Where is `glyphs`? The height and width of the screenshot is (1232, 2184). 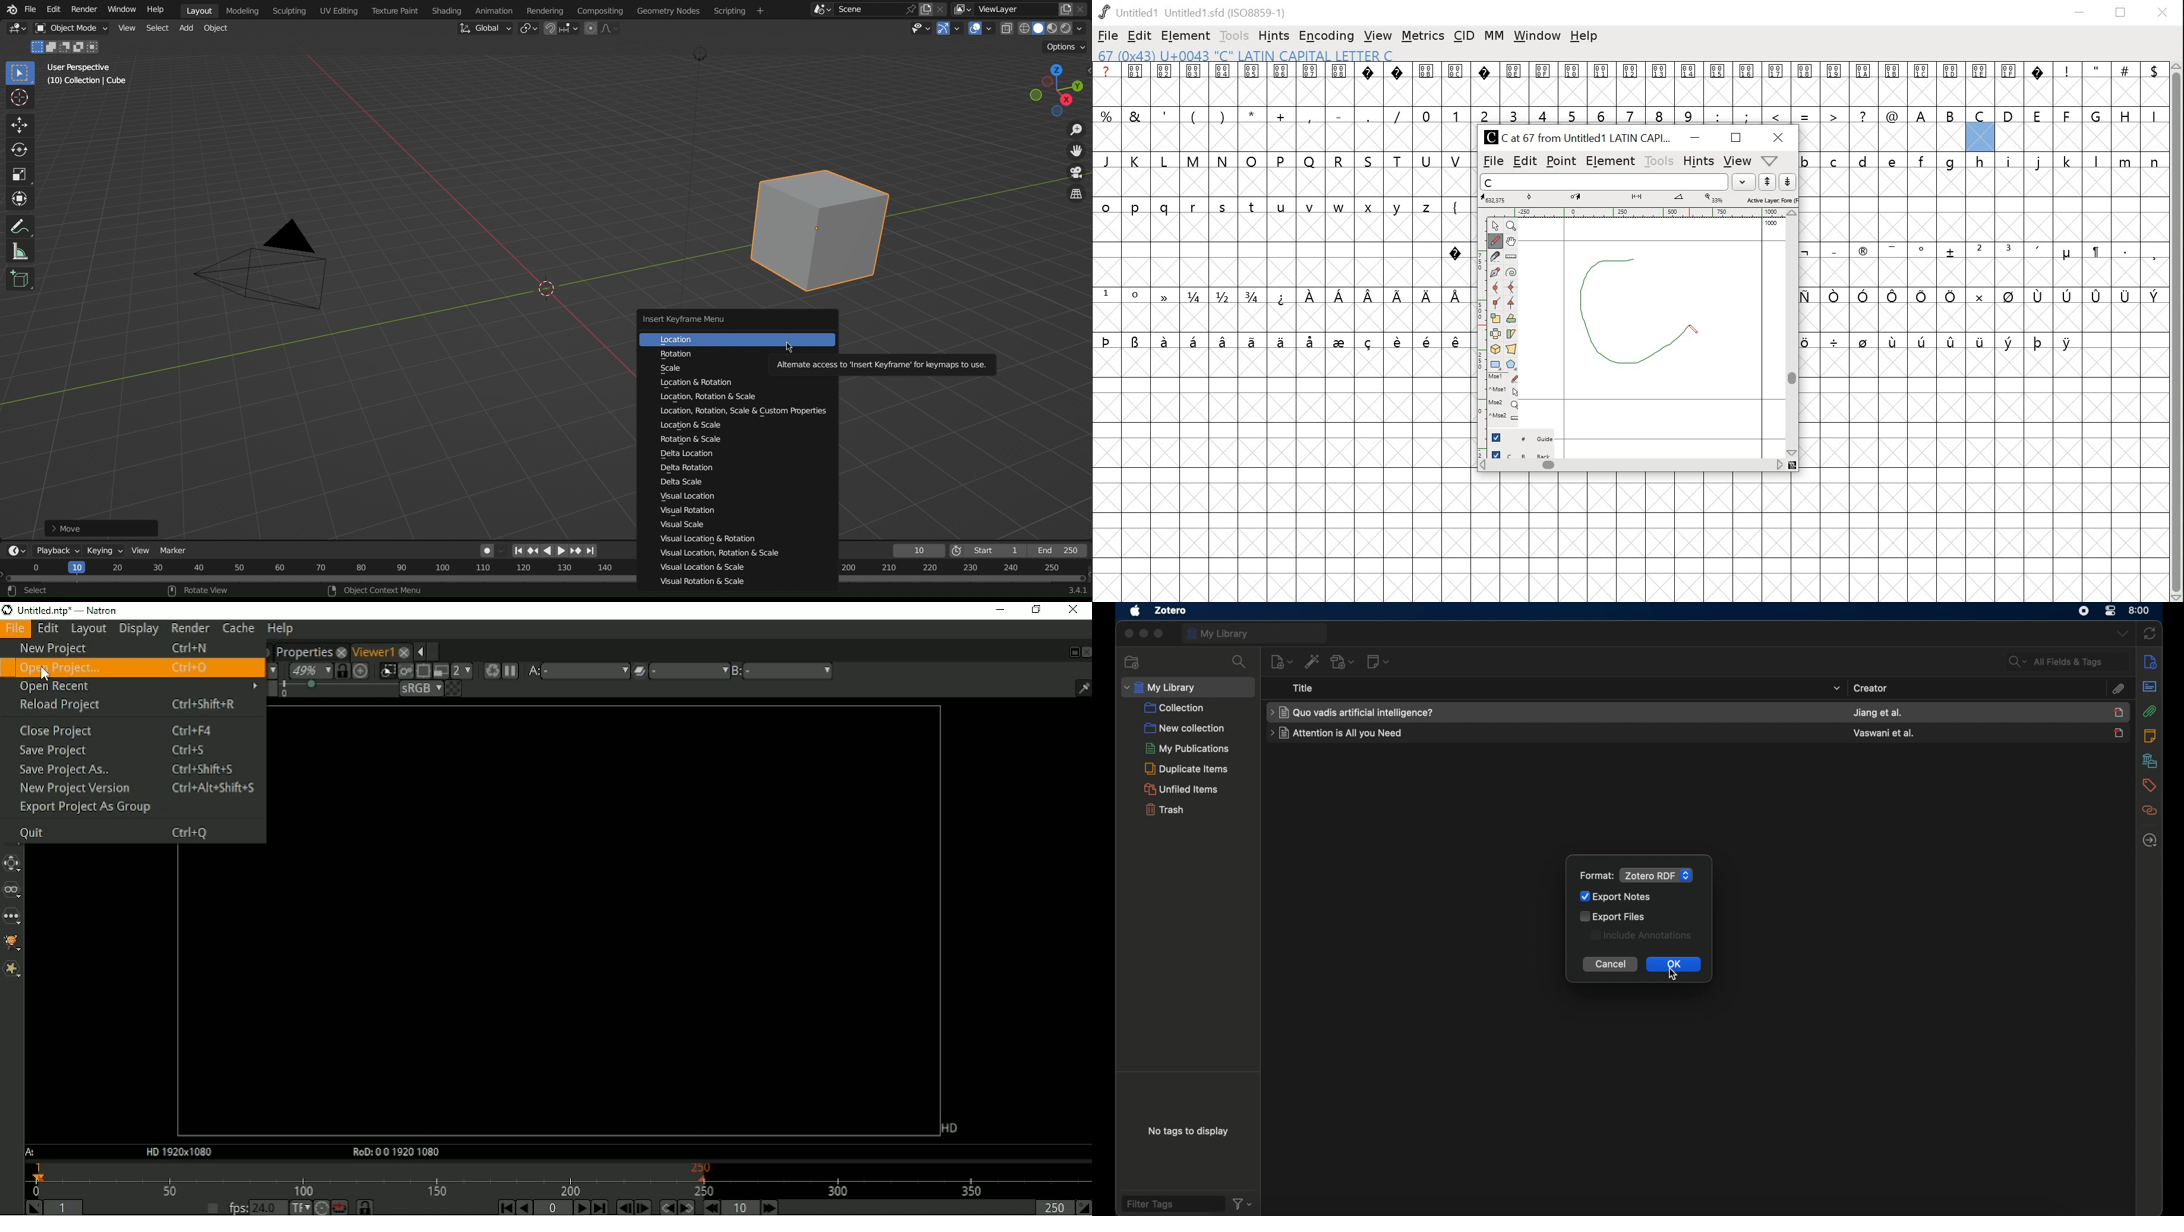 glyphs is located at coordinates (1282, 210).